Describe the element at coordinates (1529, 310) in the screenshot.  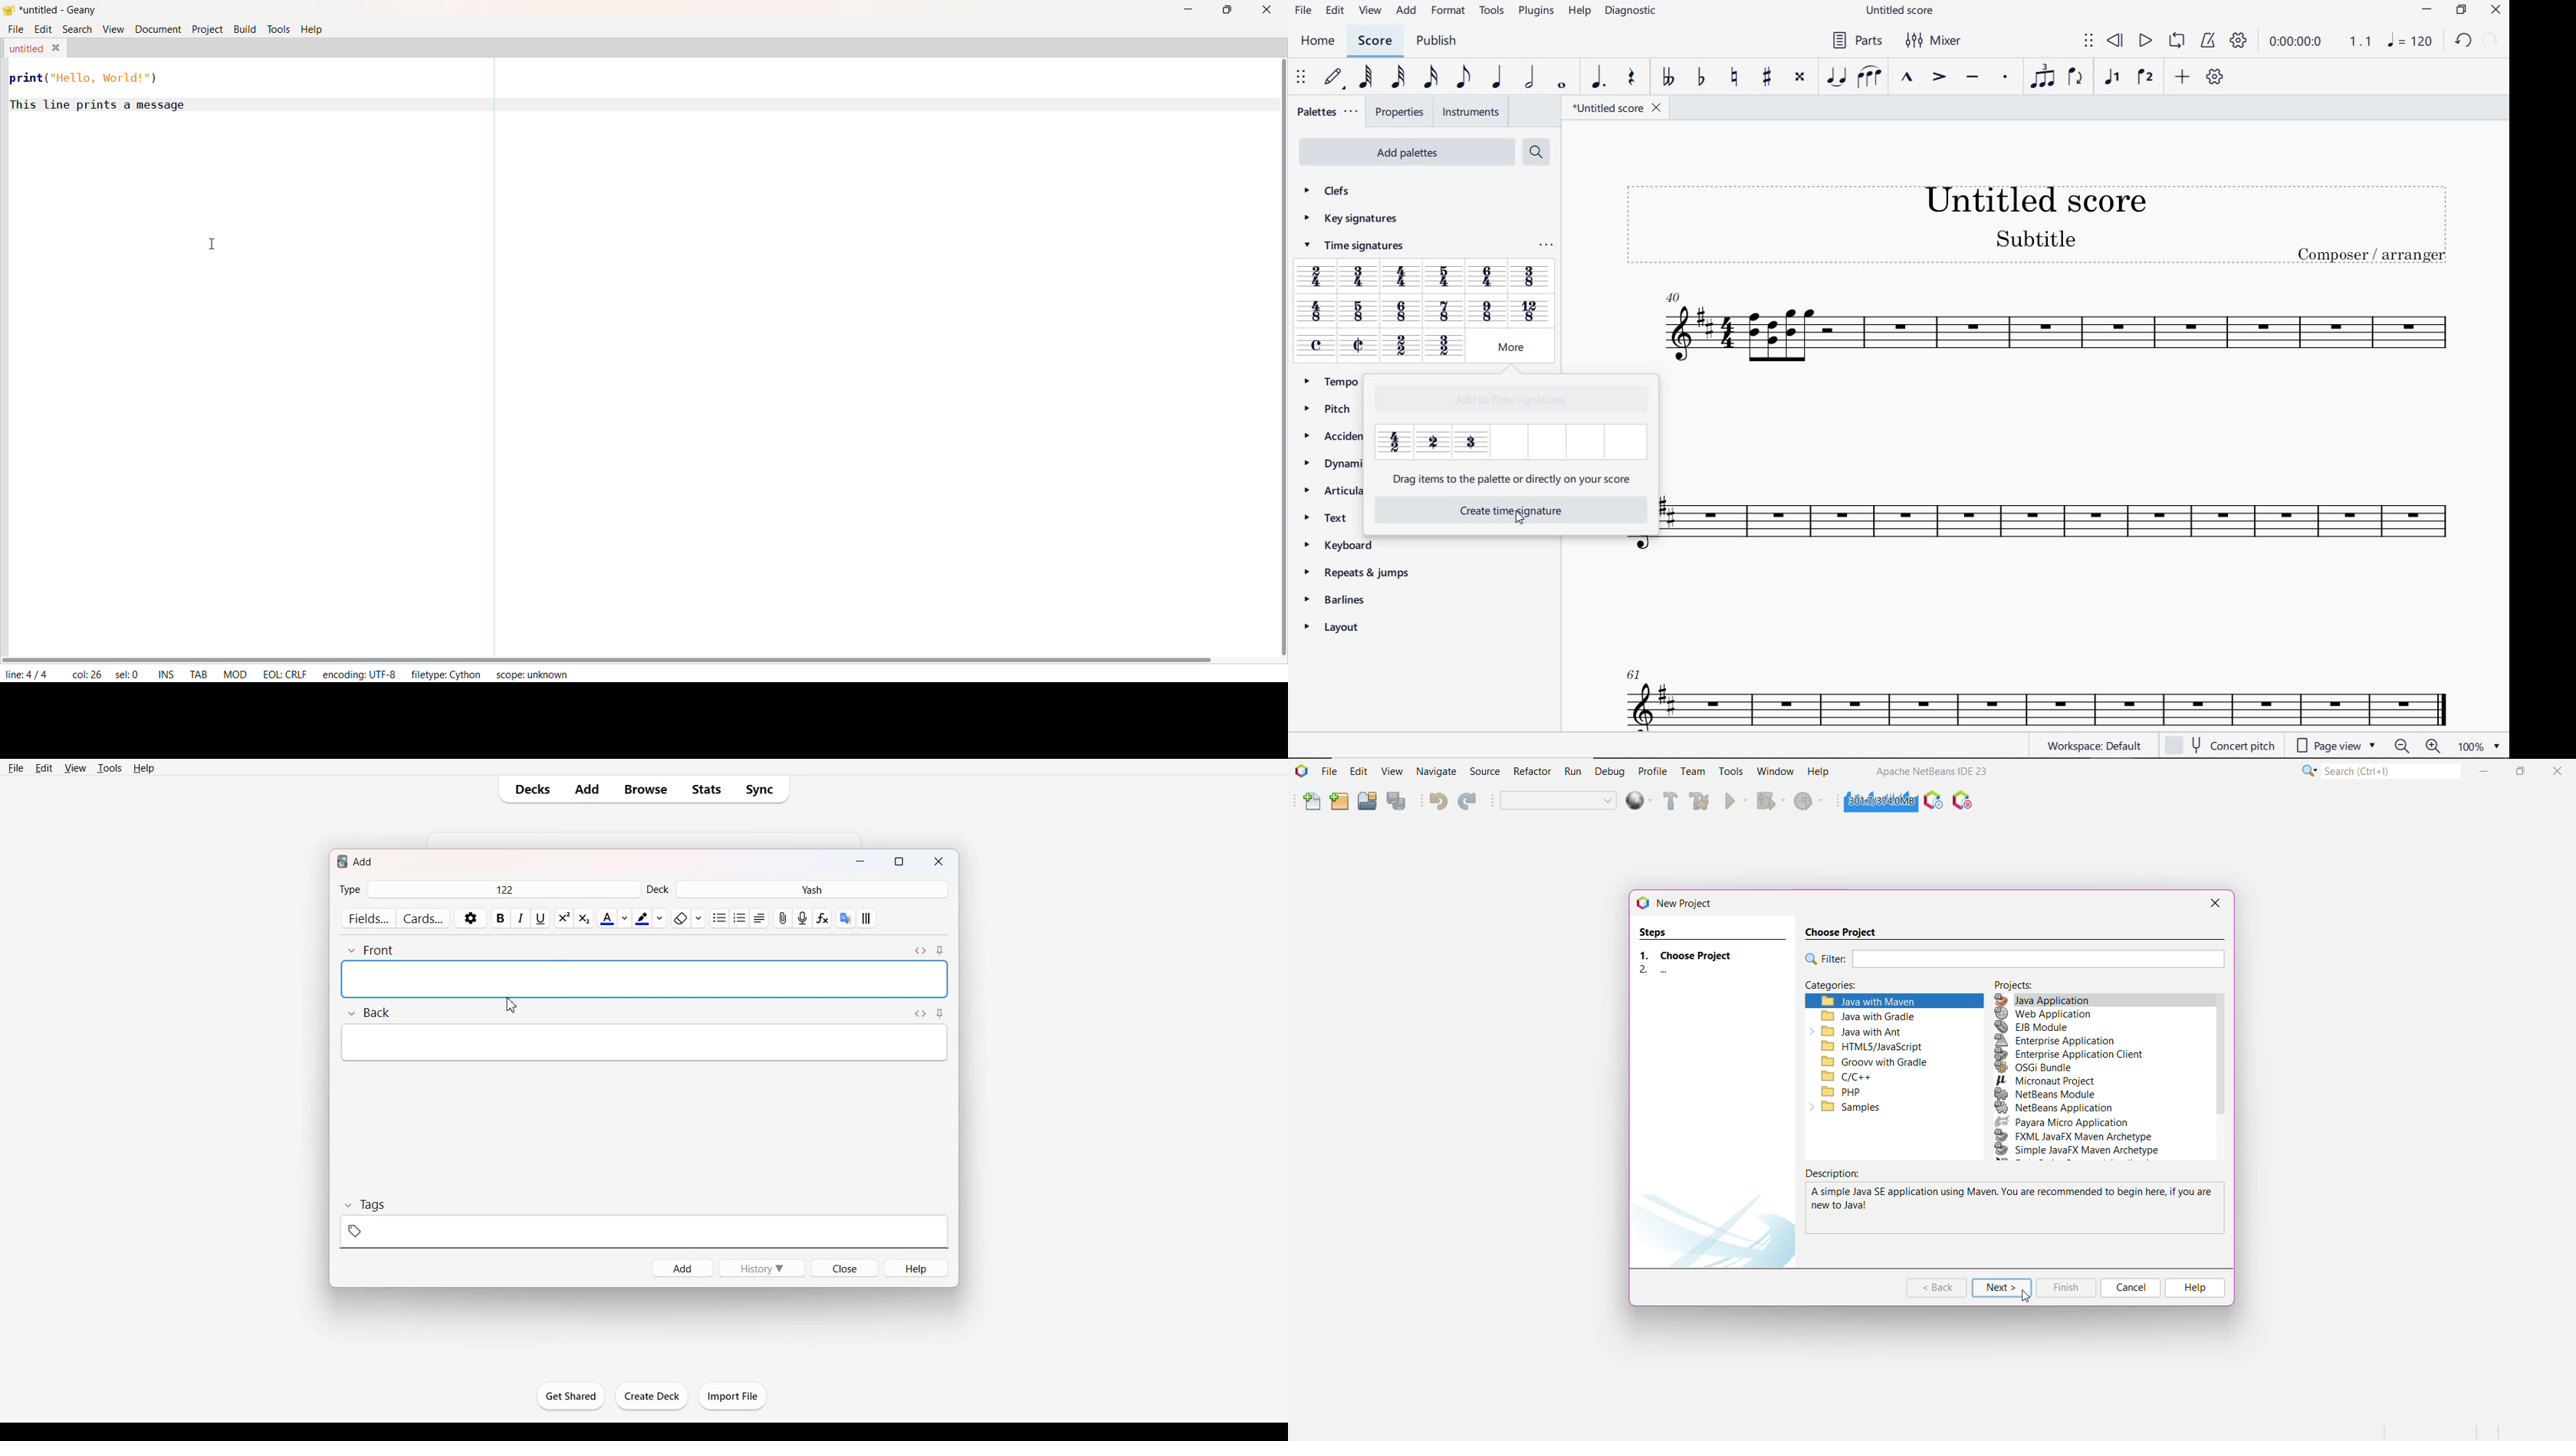
I see `12/8` at that location.